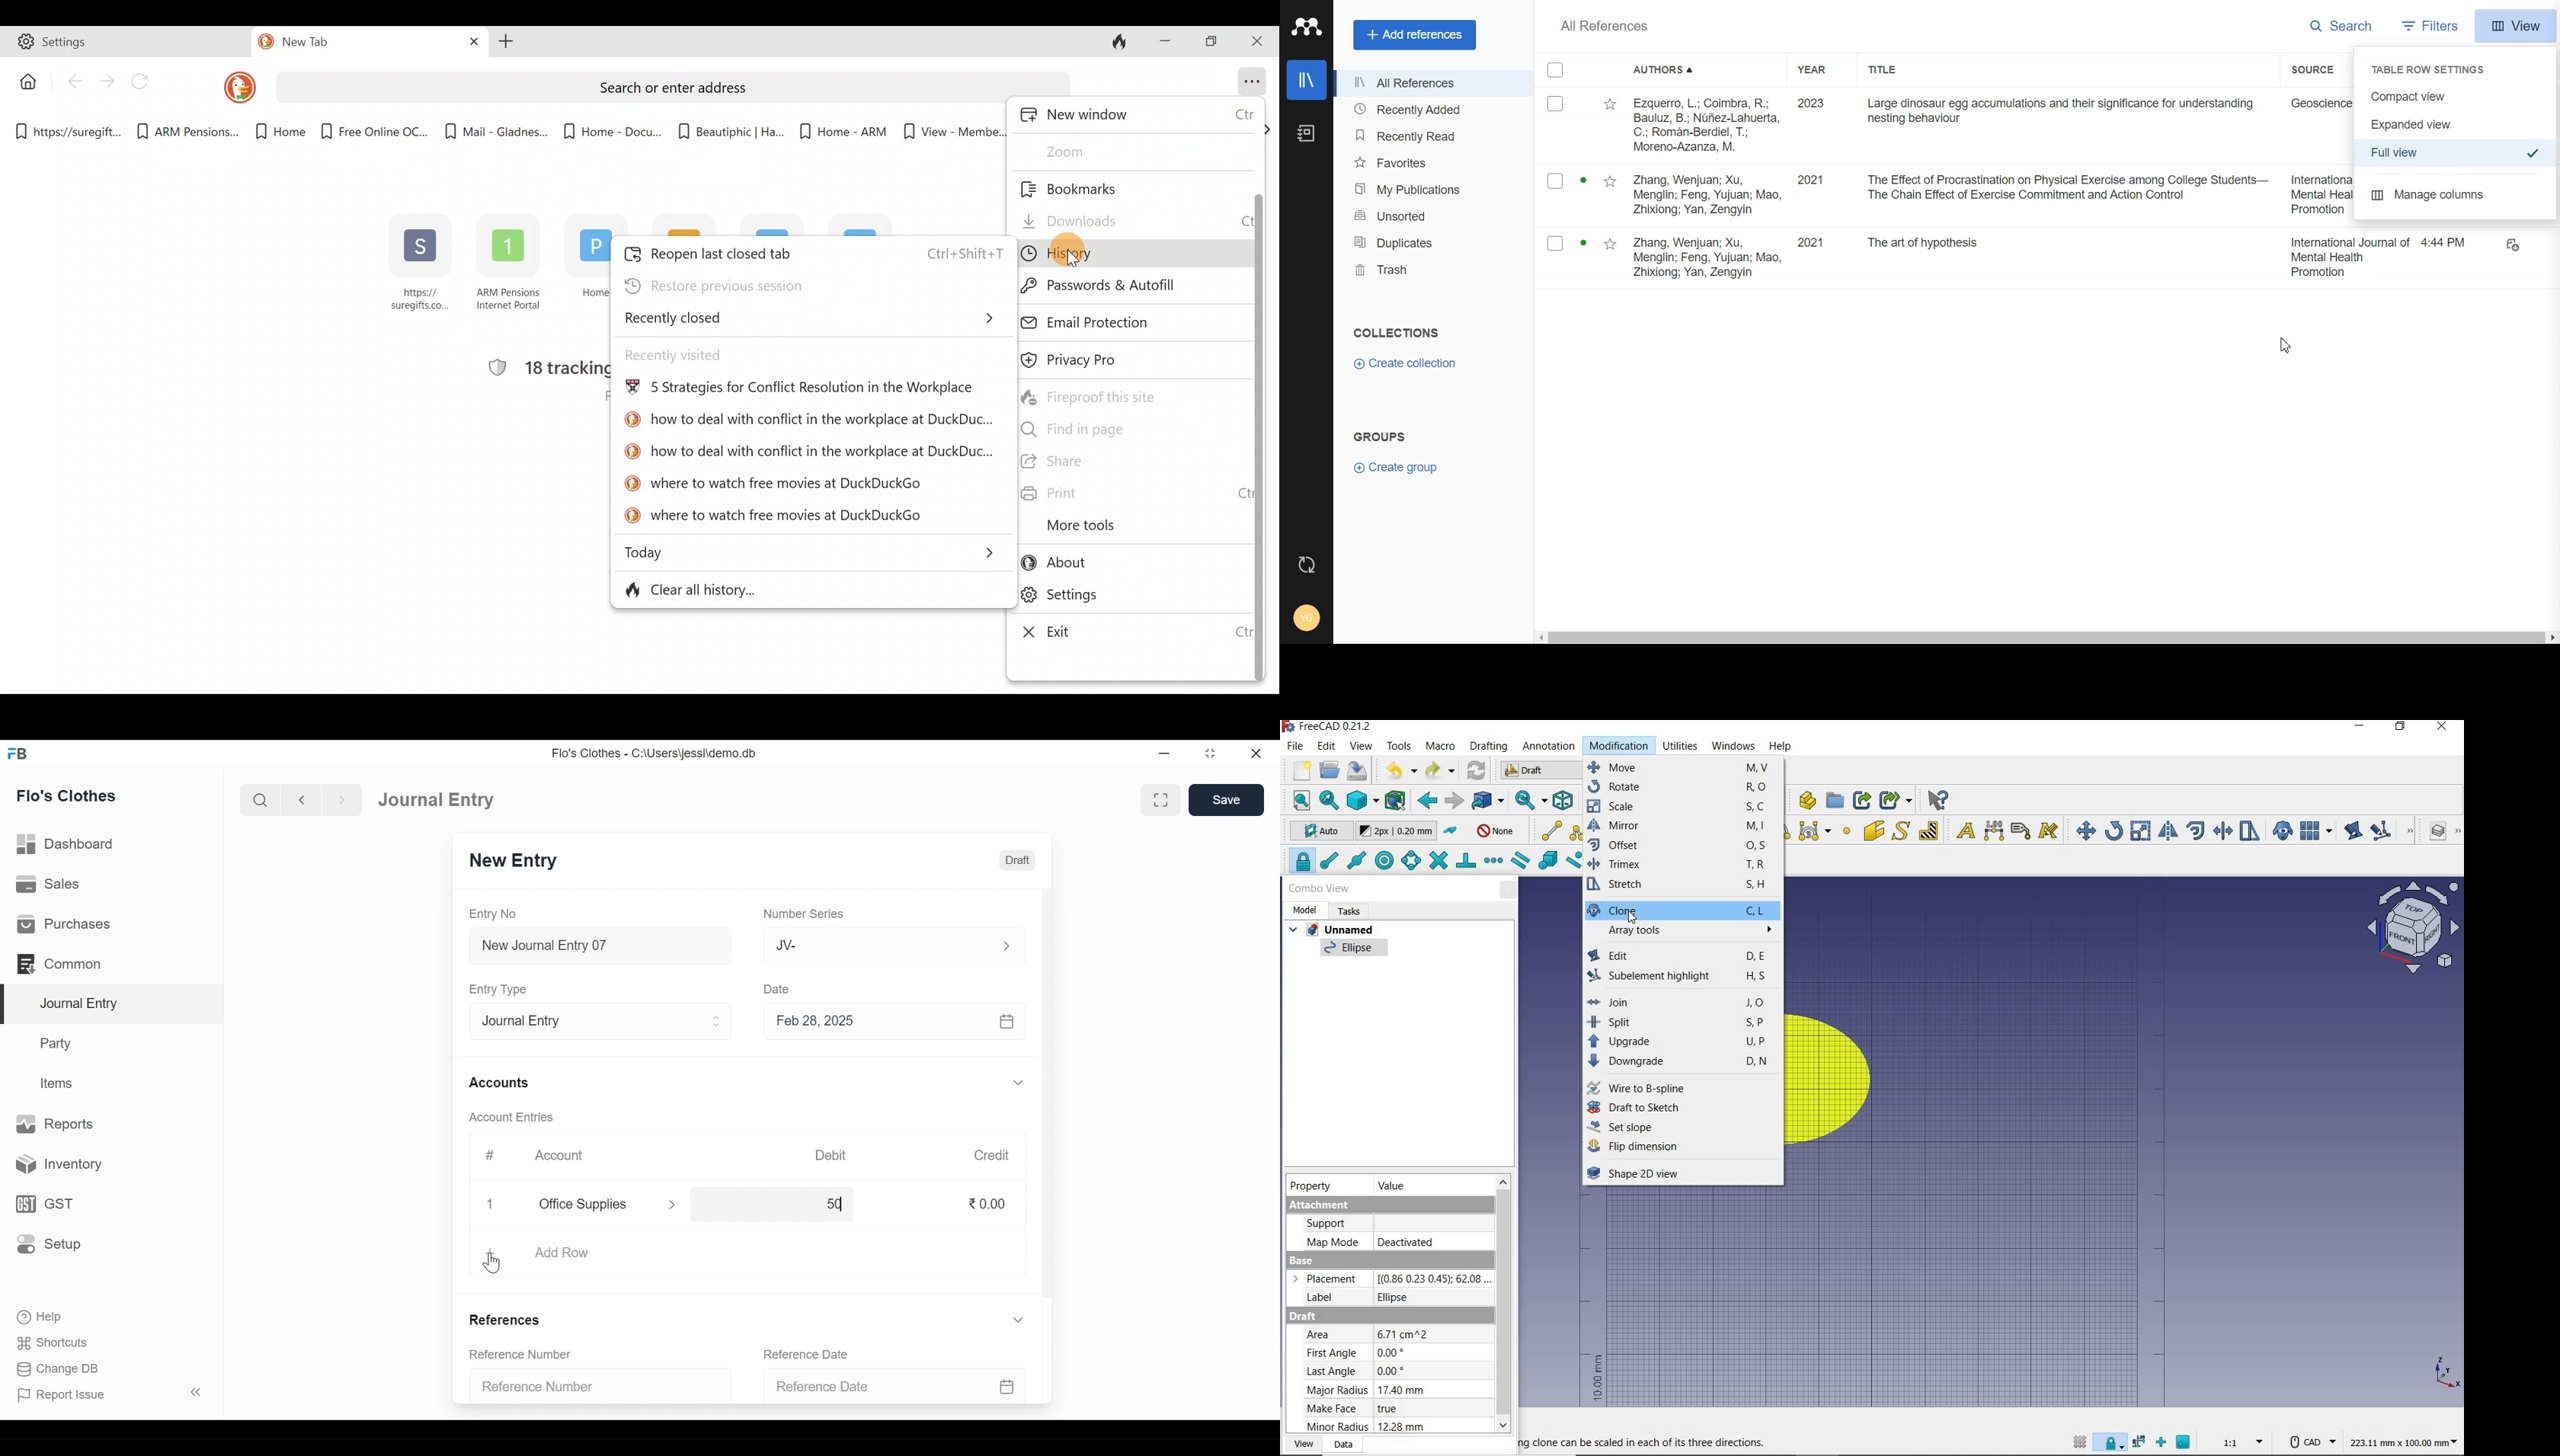  What do you see at coordinates (2390, 831) in the screenshot?
I see `sub element highlight` at bounding box center [2390, 831].